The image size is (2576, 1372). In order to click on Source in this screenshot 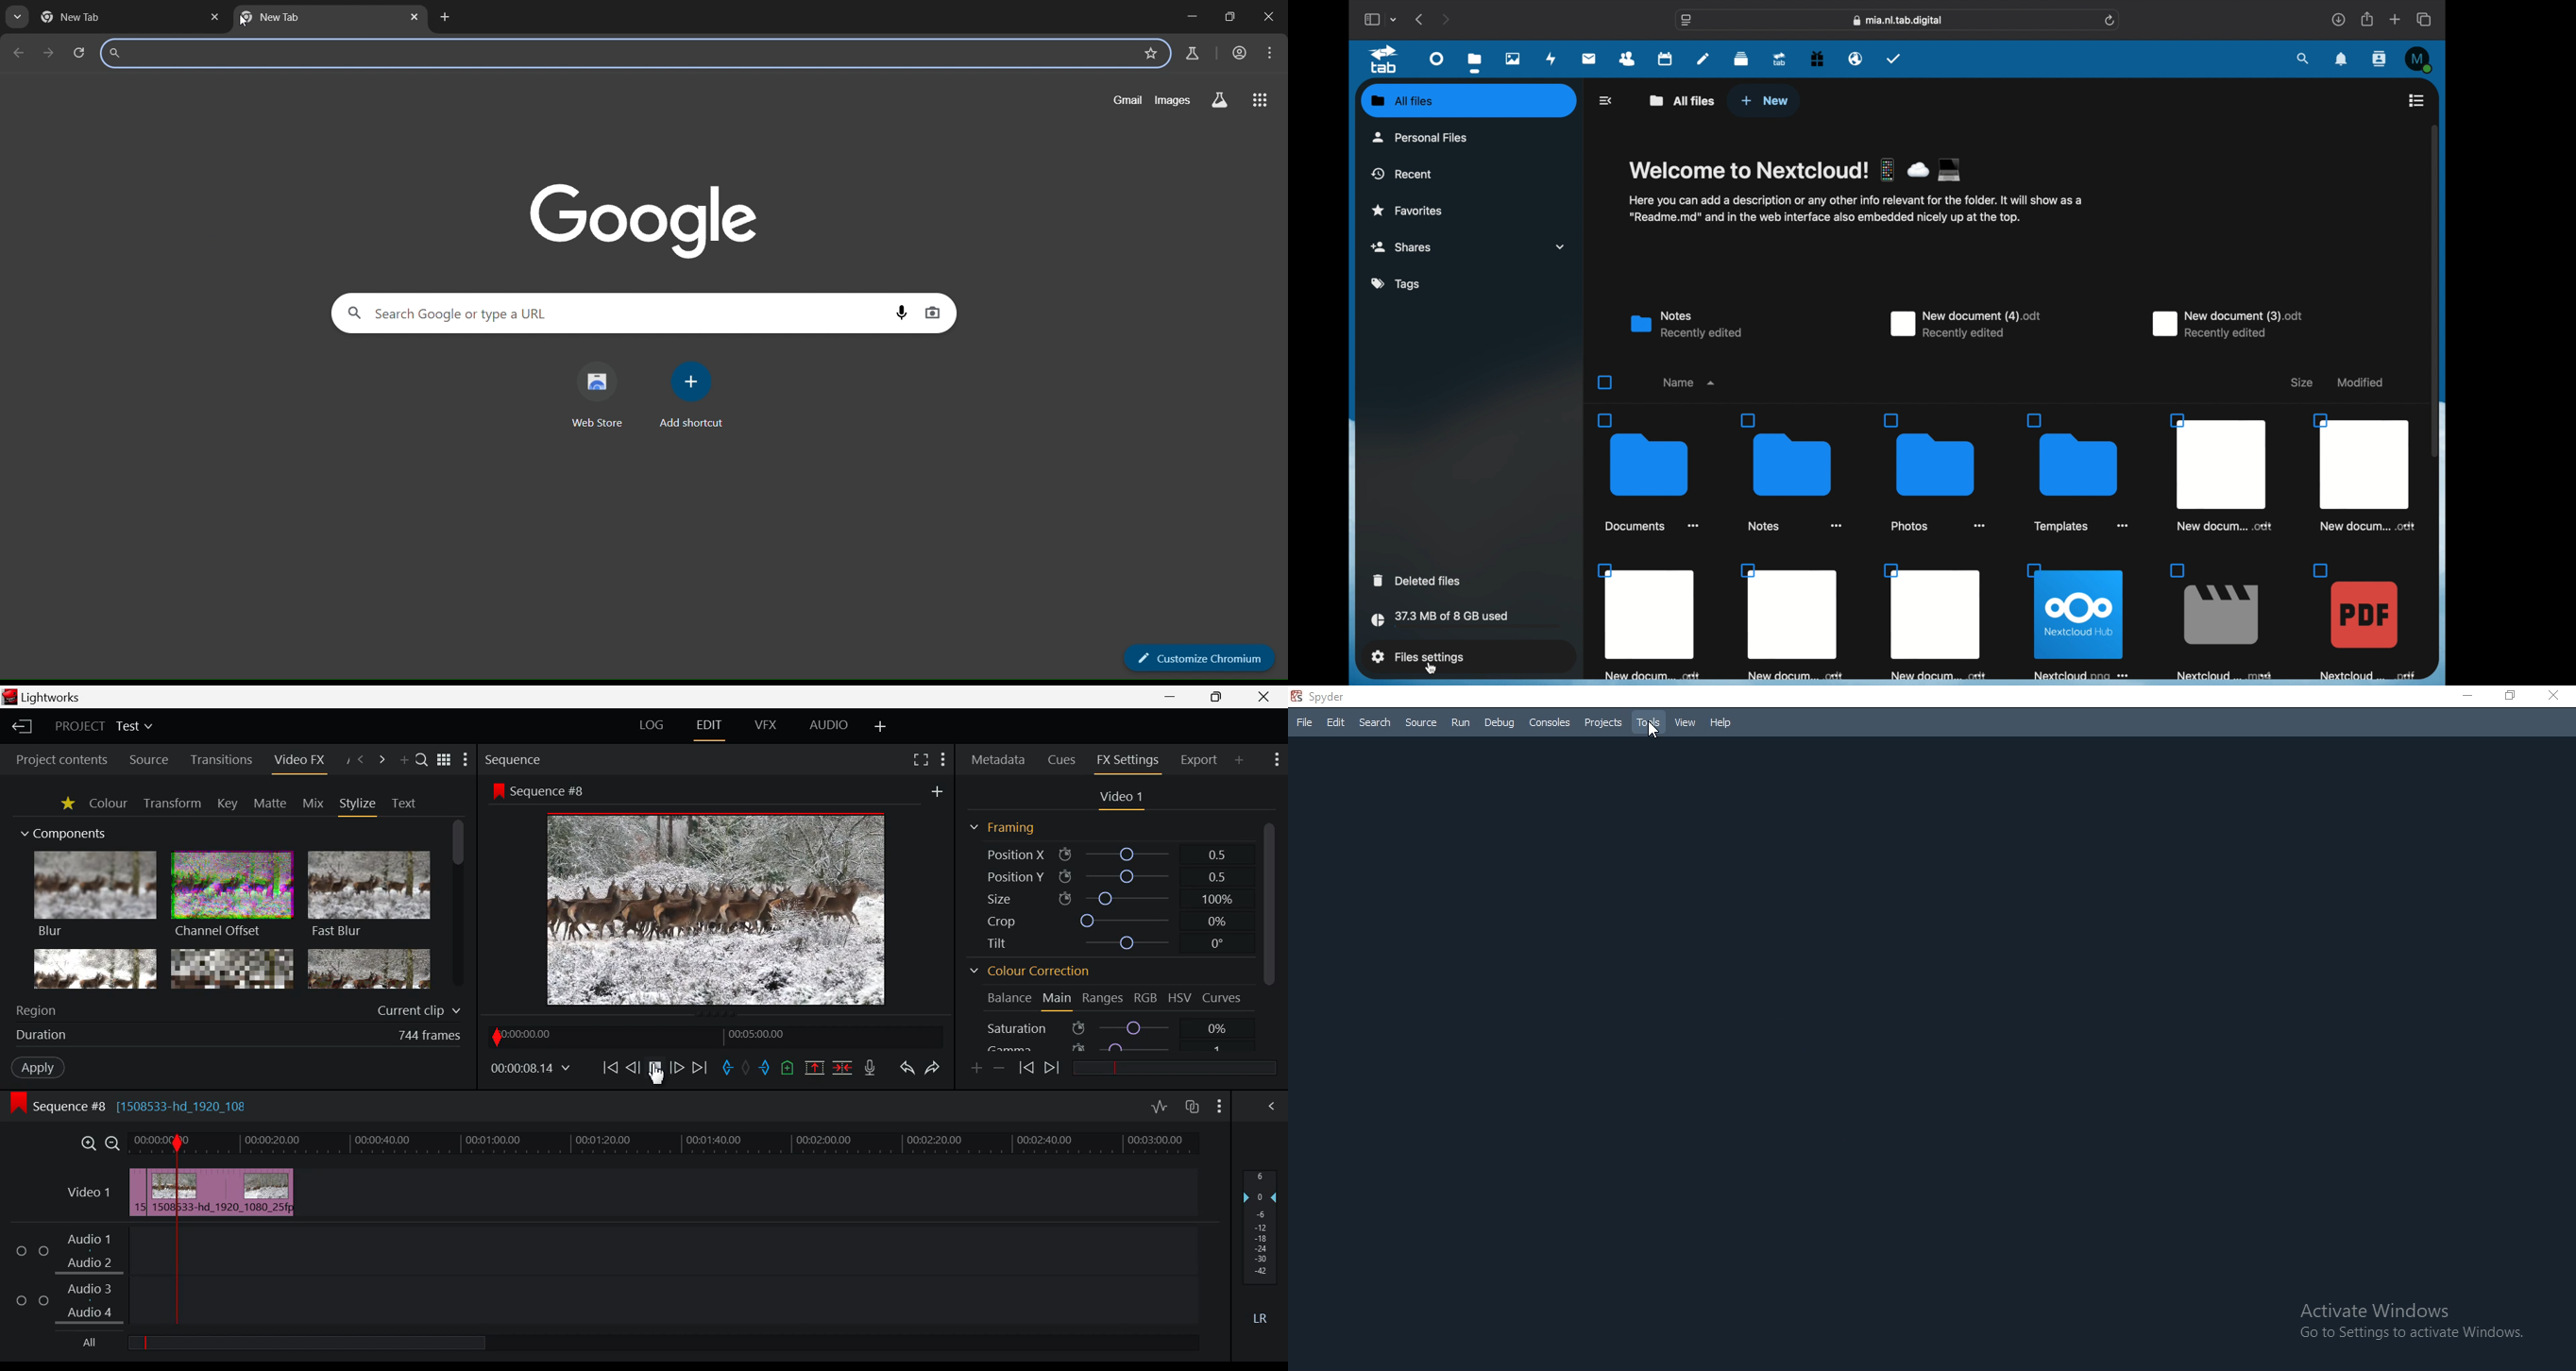, I will do `click(1422, 721)`.